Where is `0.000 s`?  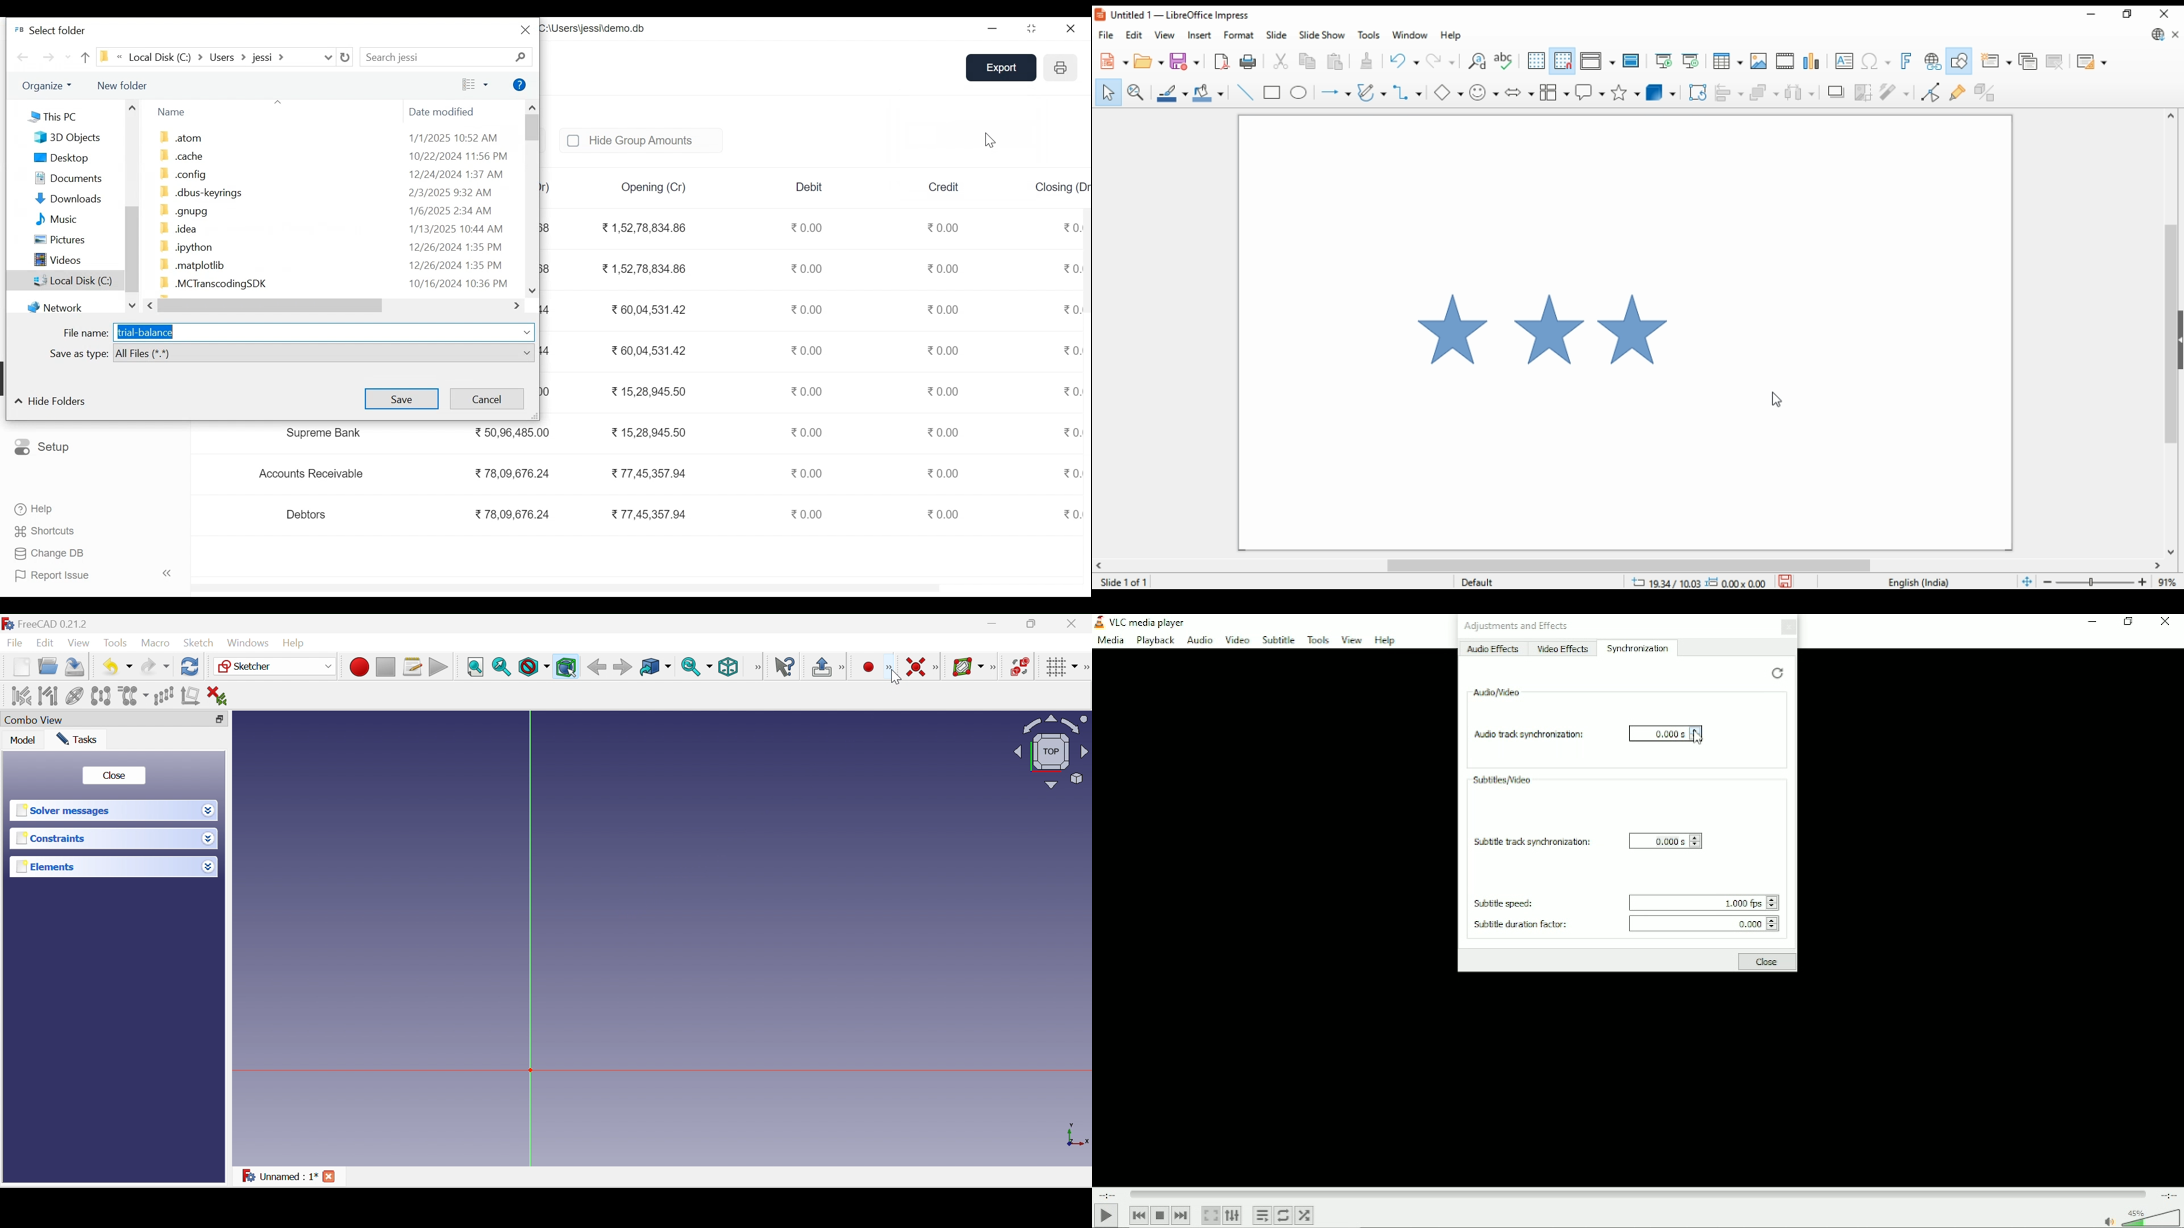
0.000 s is located at coordinates (1664, 732).